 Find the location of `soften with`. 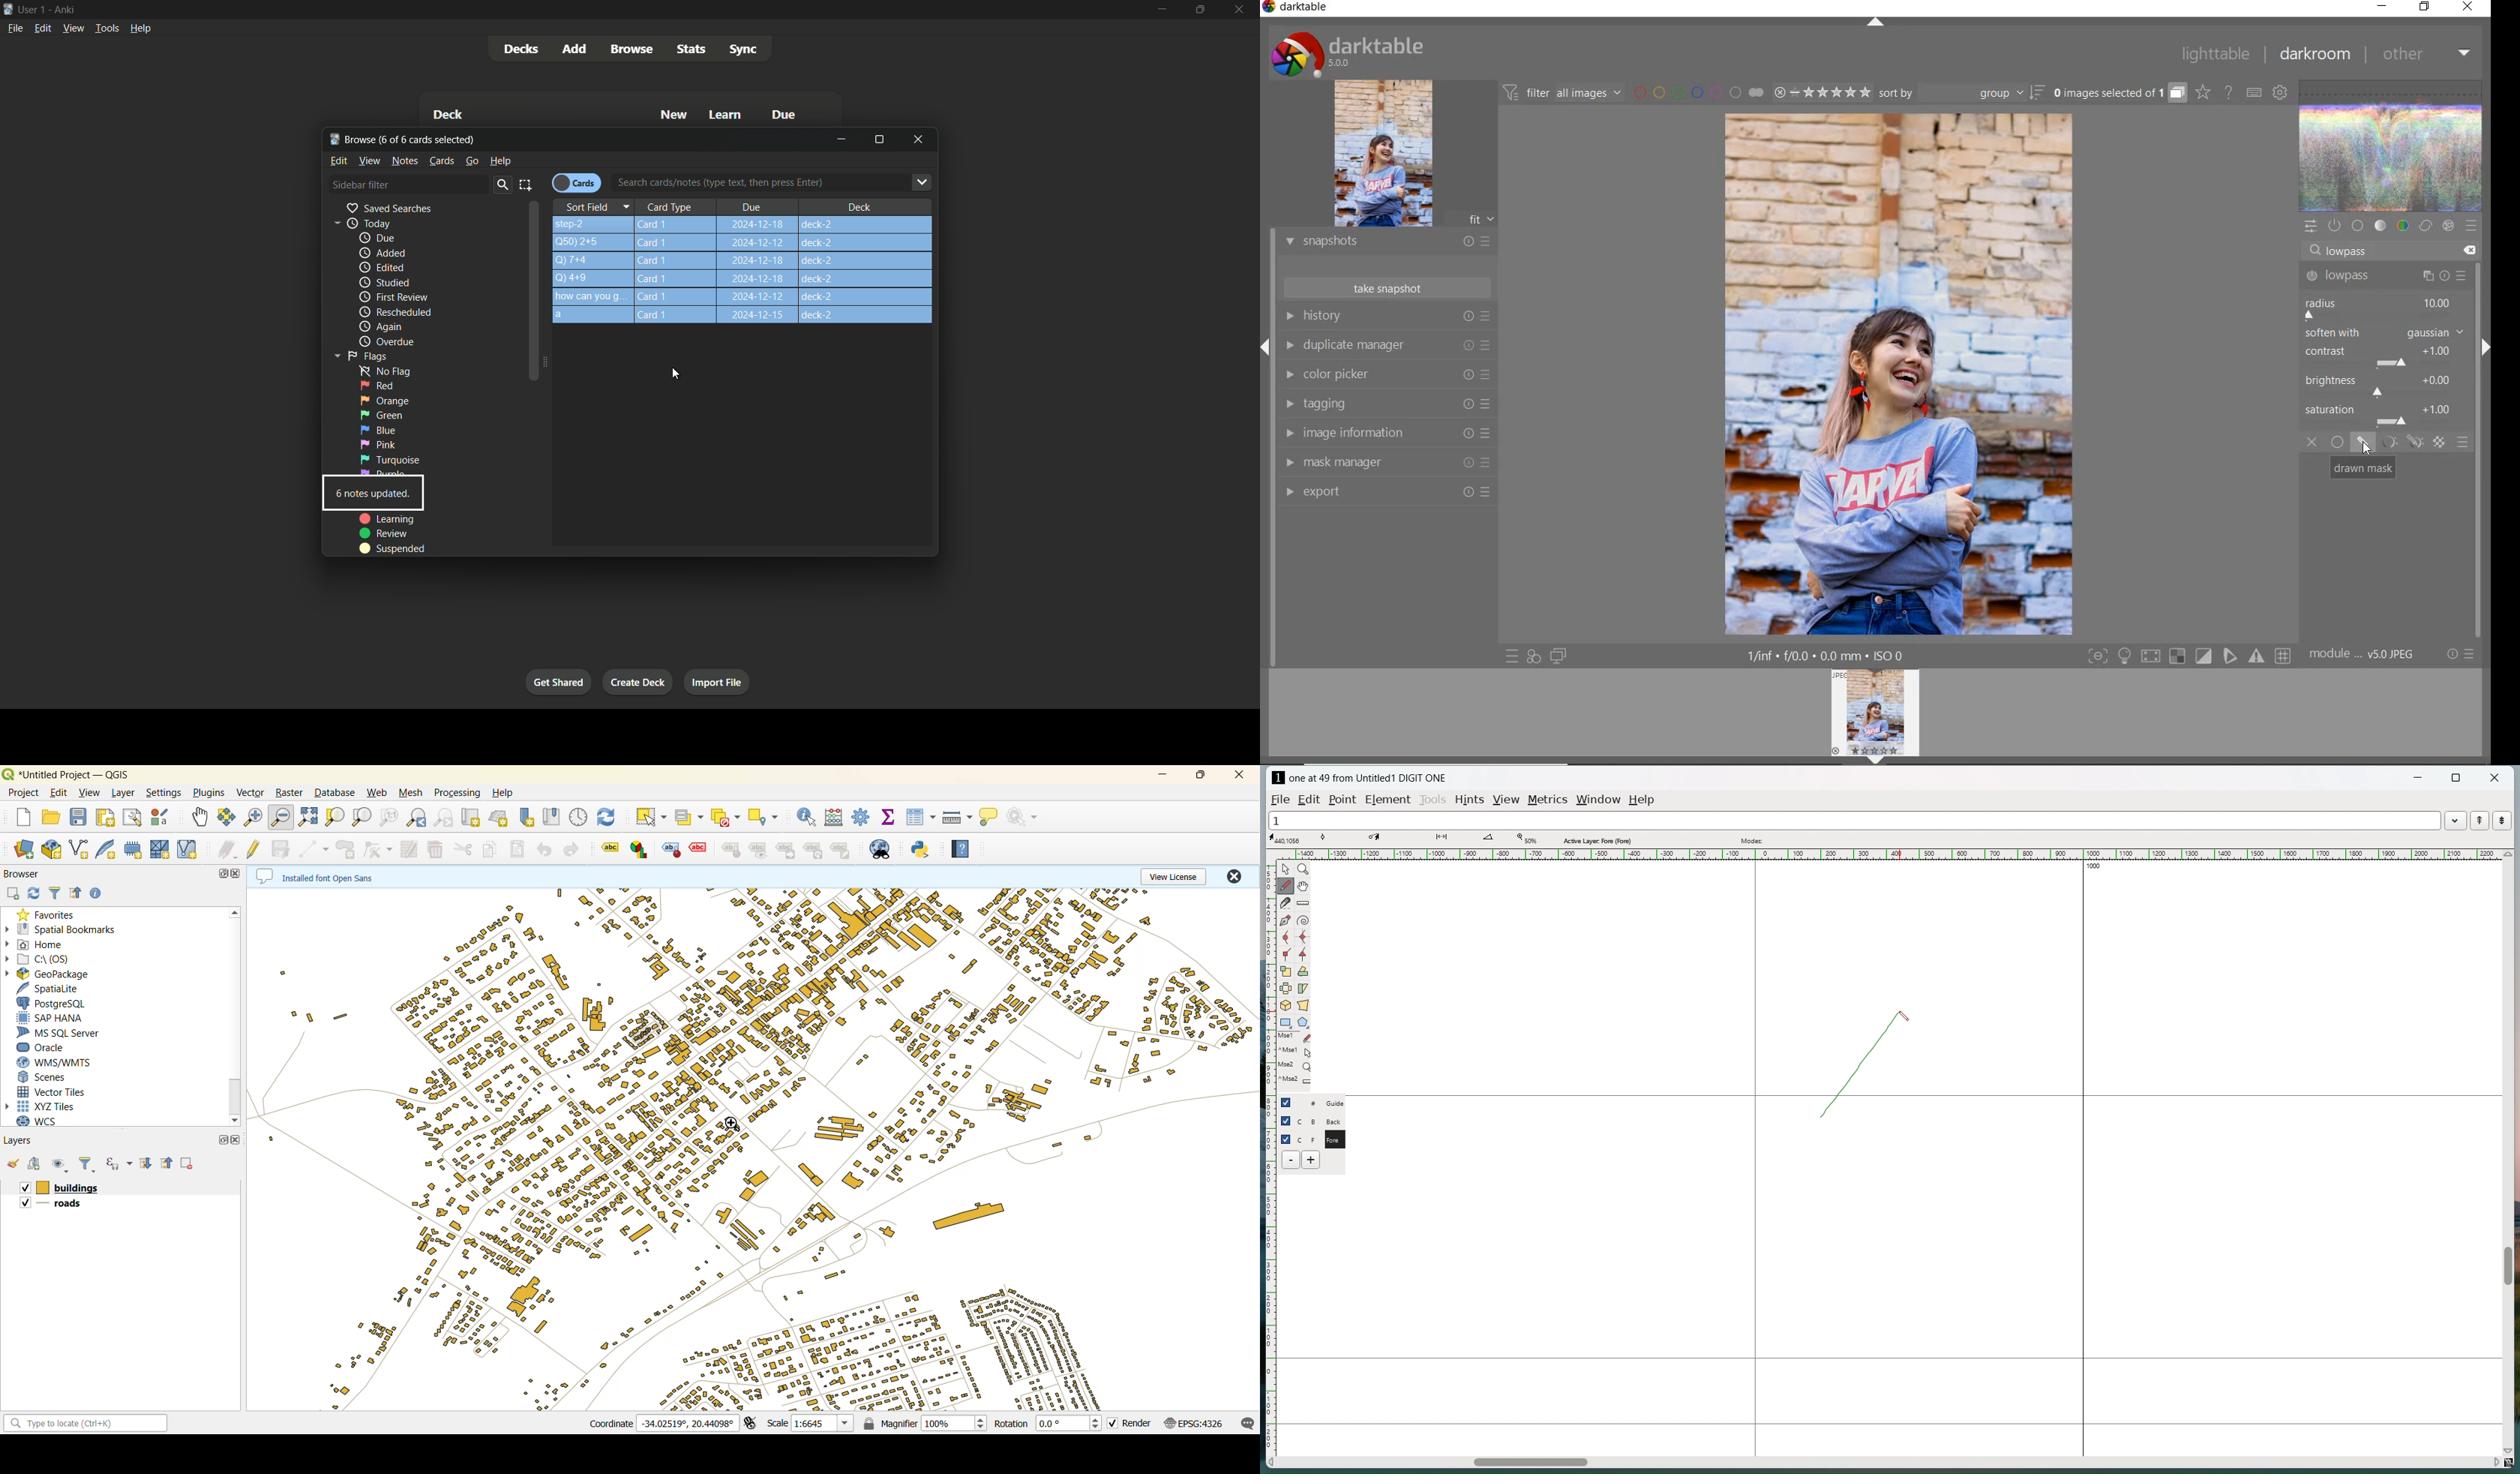

soften with is located at coordinates (2385, 332).